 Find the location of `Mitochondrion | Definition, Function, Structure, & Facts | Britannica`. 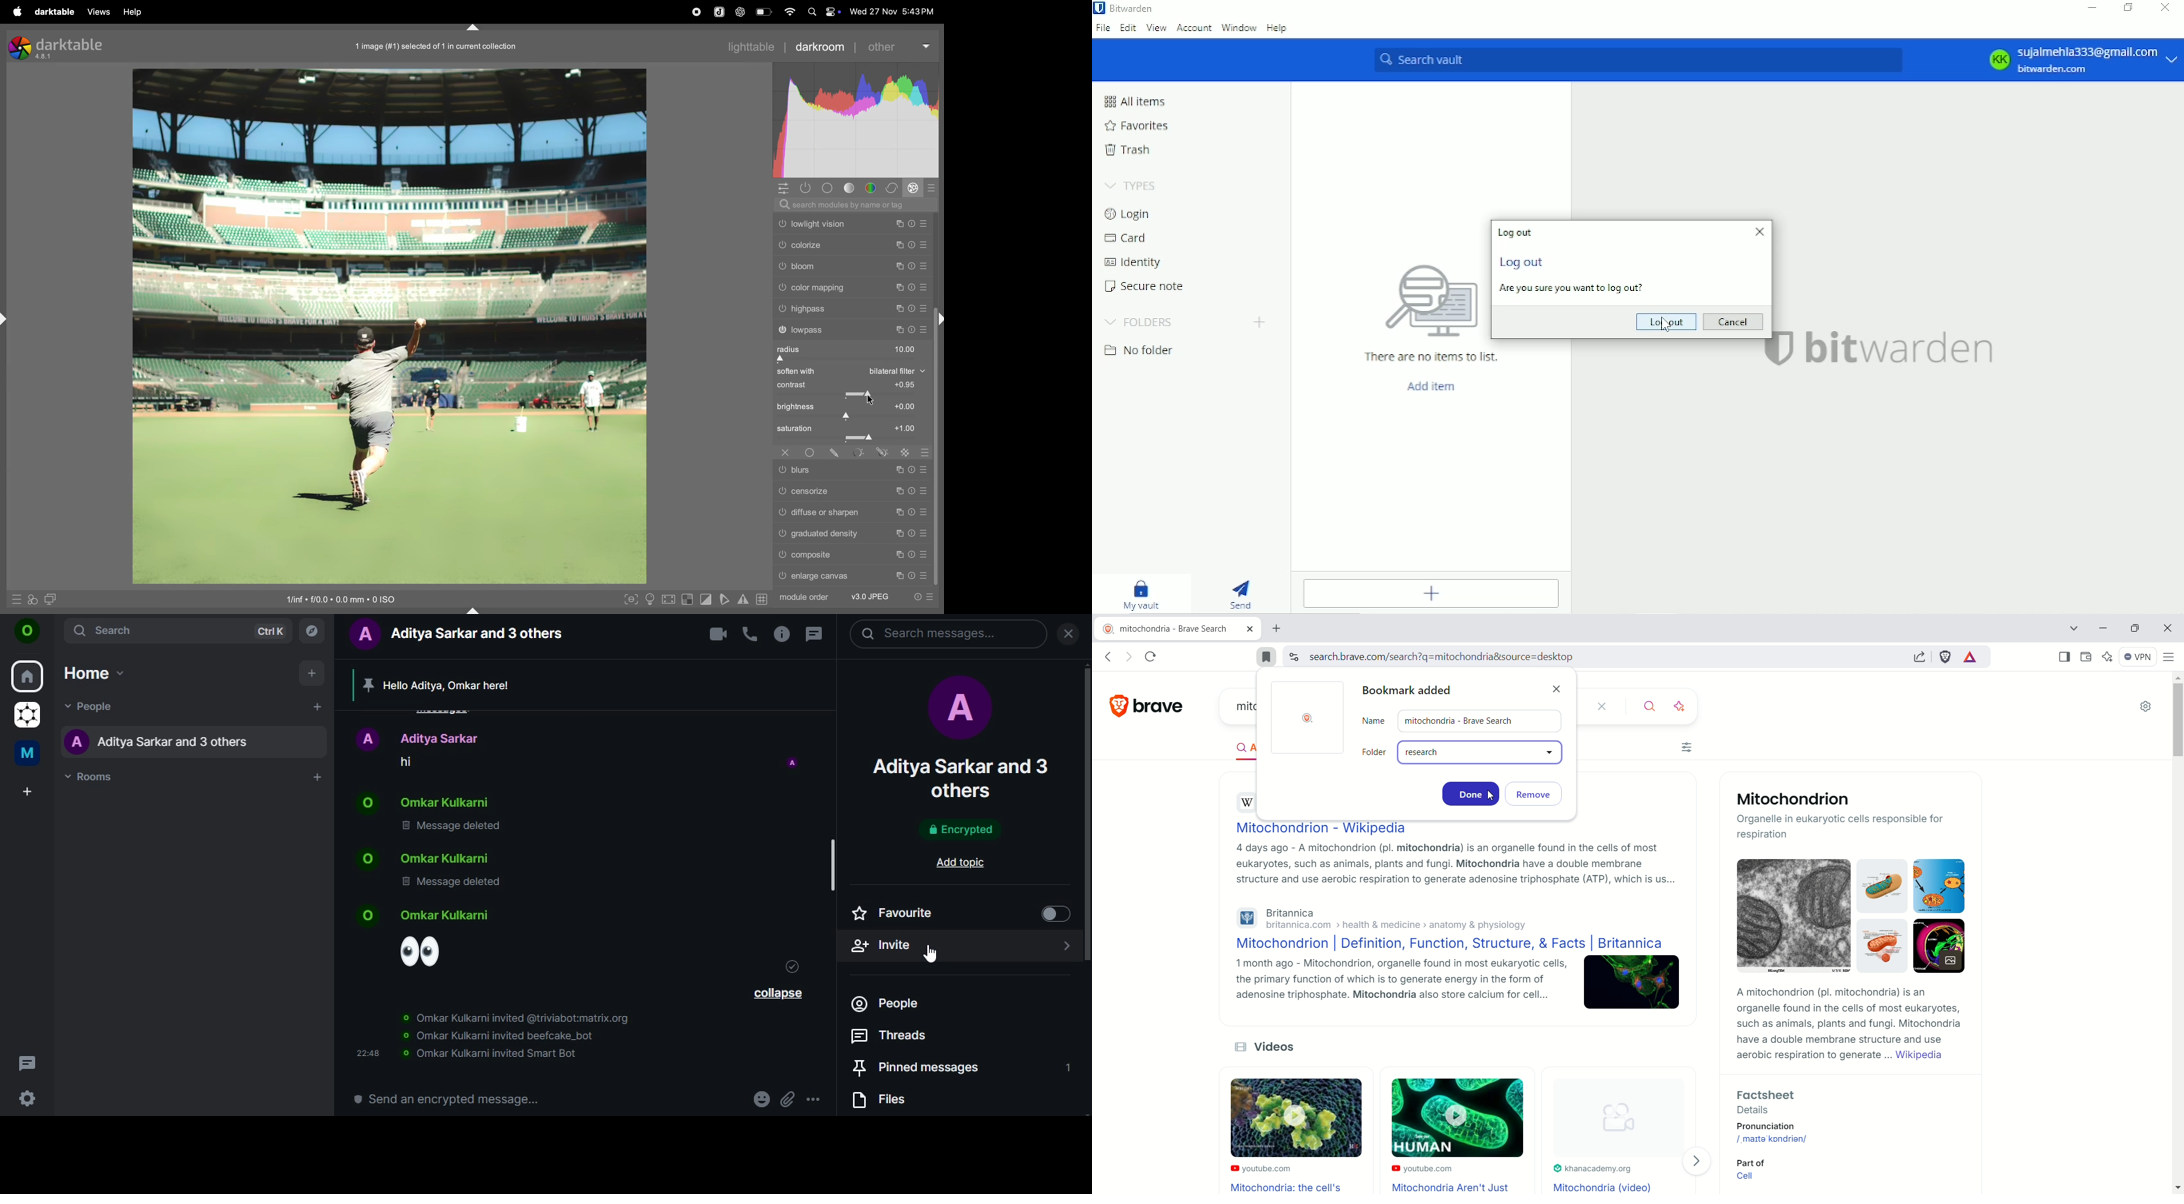

Mitochondrion | Definition, Function, Structure, & Facts | Britannica is located at coordinates (1446, 944).